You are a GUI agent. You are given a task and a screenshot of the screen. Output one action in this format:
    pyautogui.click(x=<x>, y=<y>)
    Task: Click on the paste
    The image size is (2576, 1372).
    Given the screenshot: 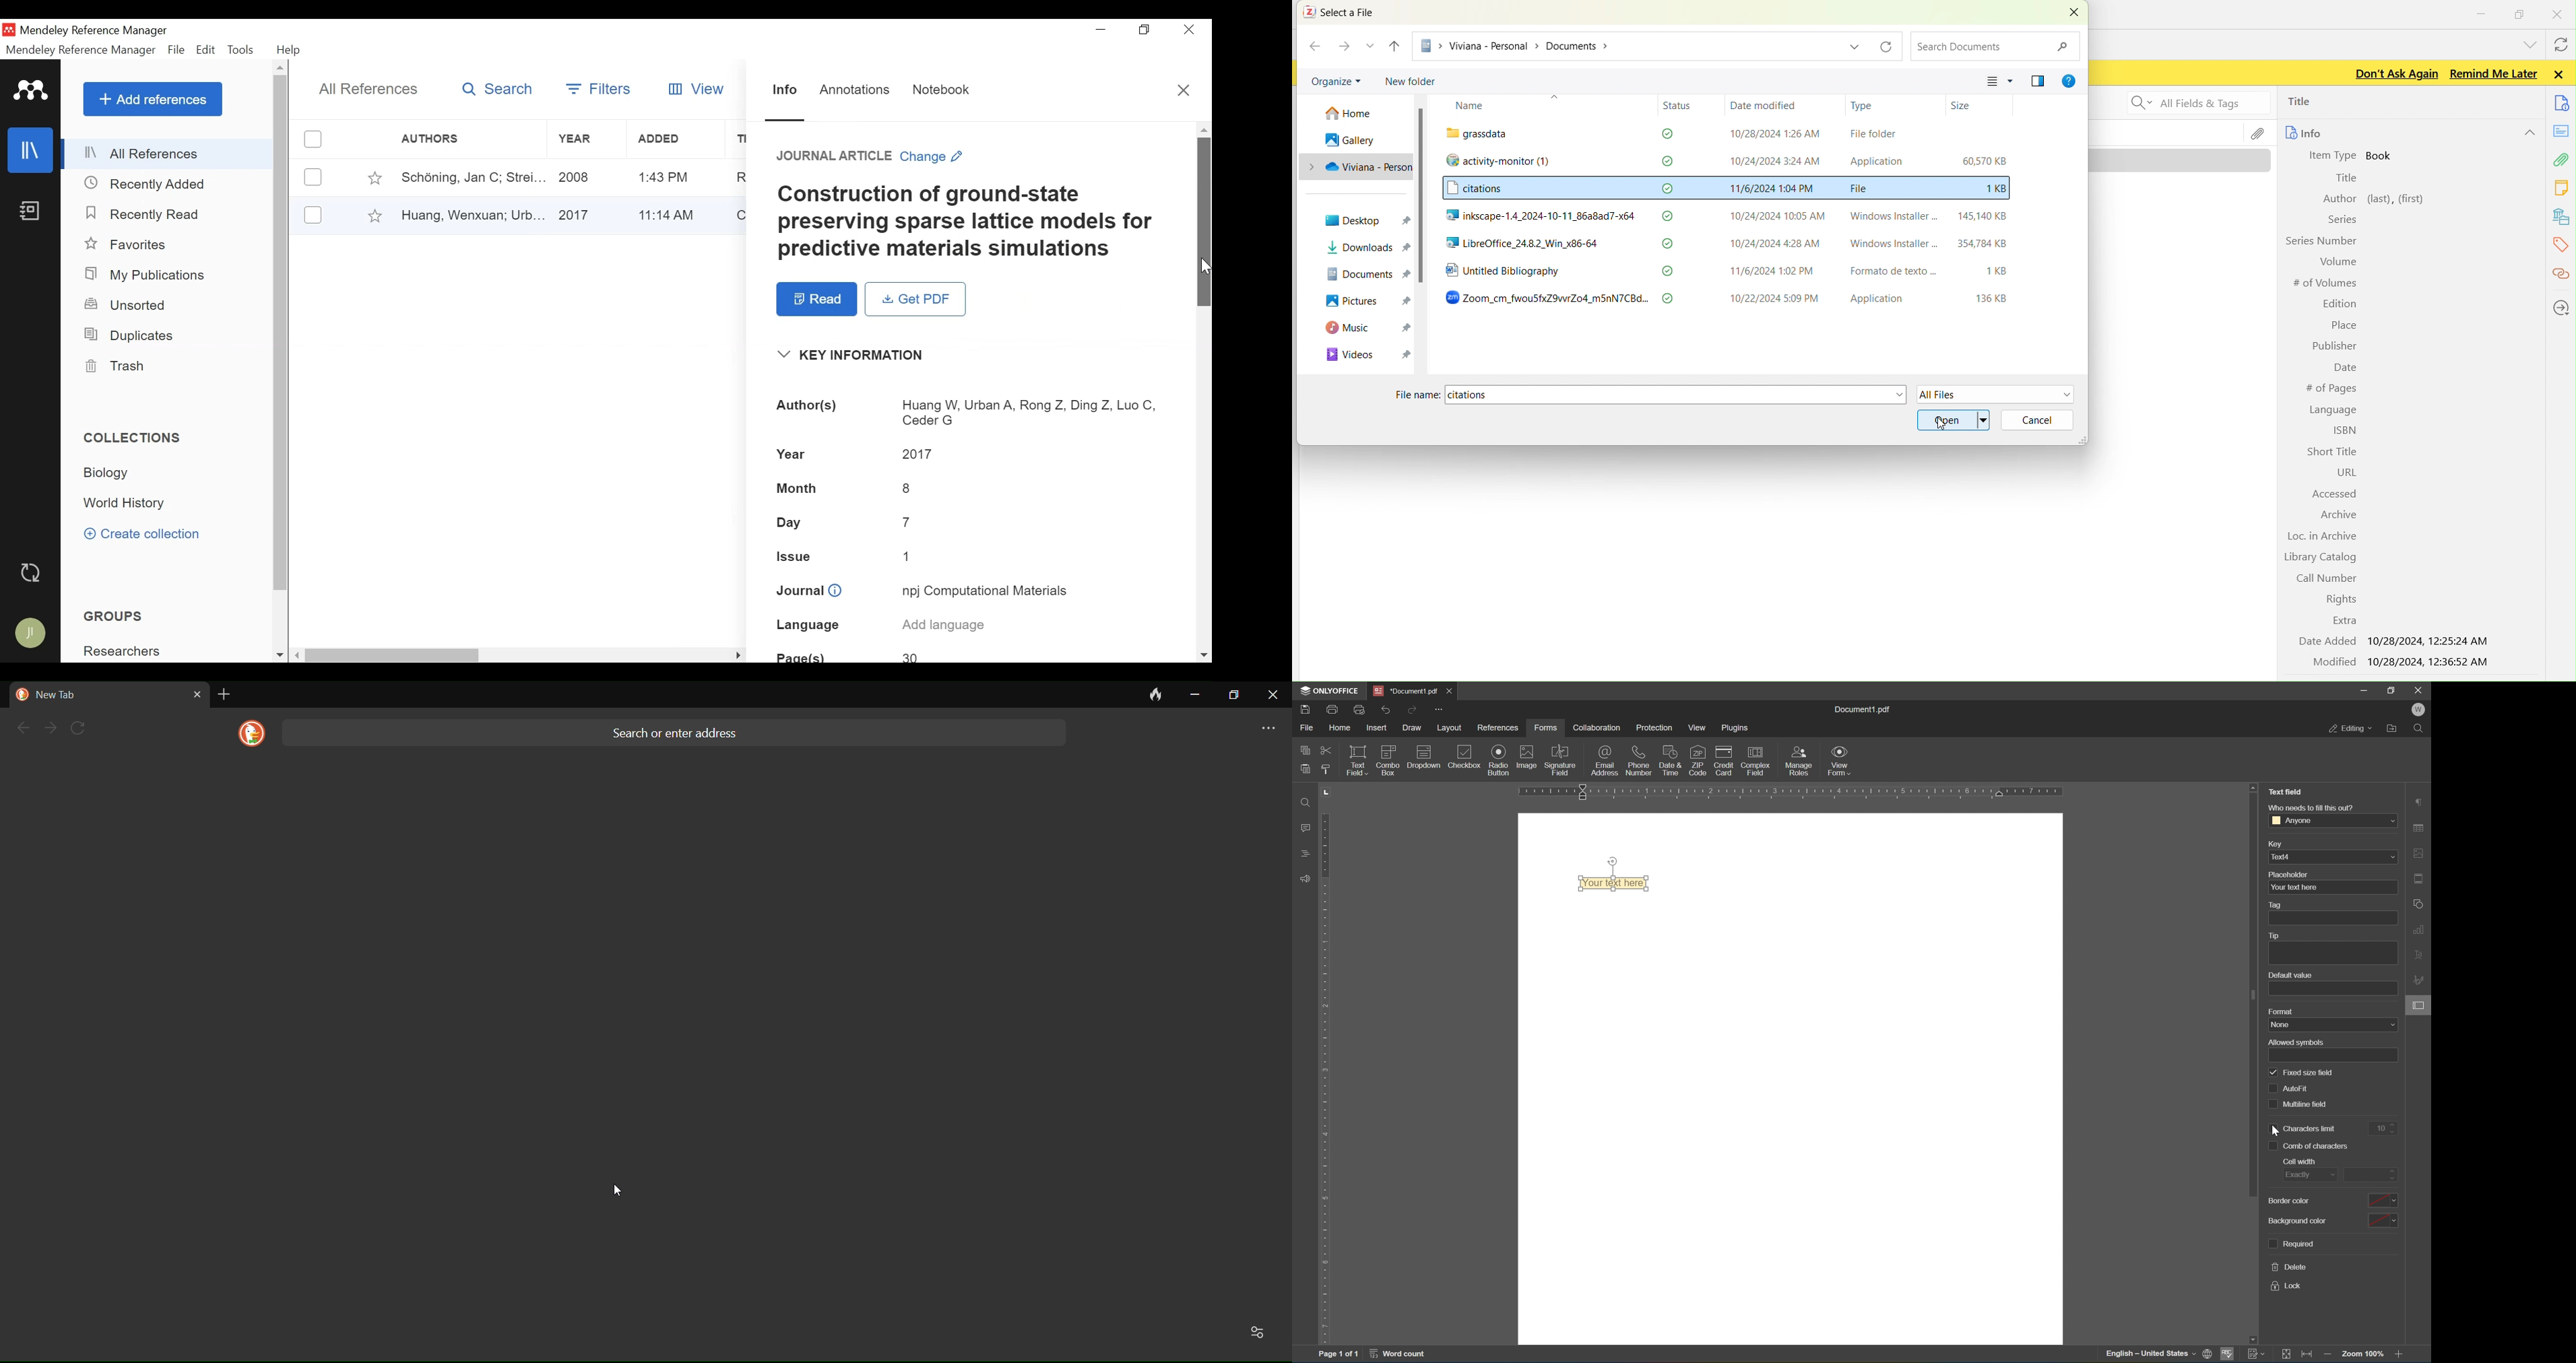 What is the action you would take?
    pyautogui.click(x=1305, y=769)
    